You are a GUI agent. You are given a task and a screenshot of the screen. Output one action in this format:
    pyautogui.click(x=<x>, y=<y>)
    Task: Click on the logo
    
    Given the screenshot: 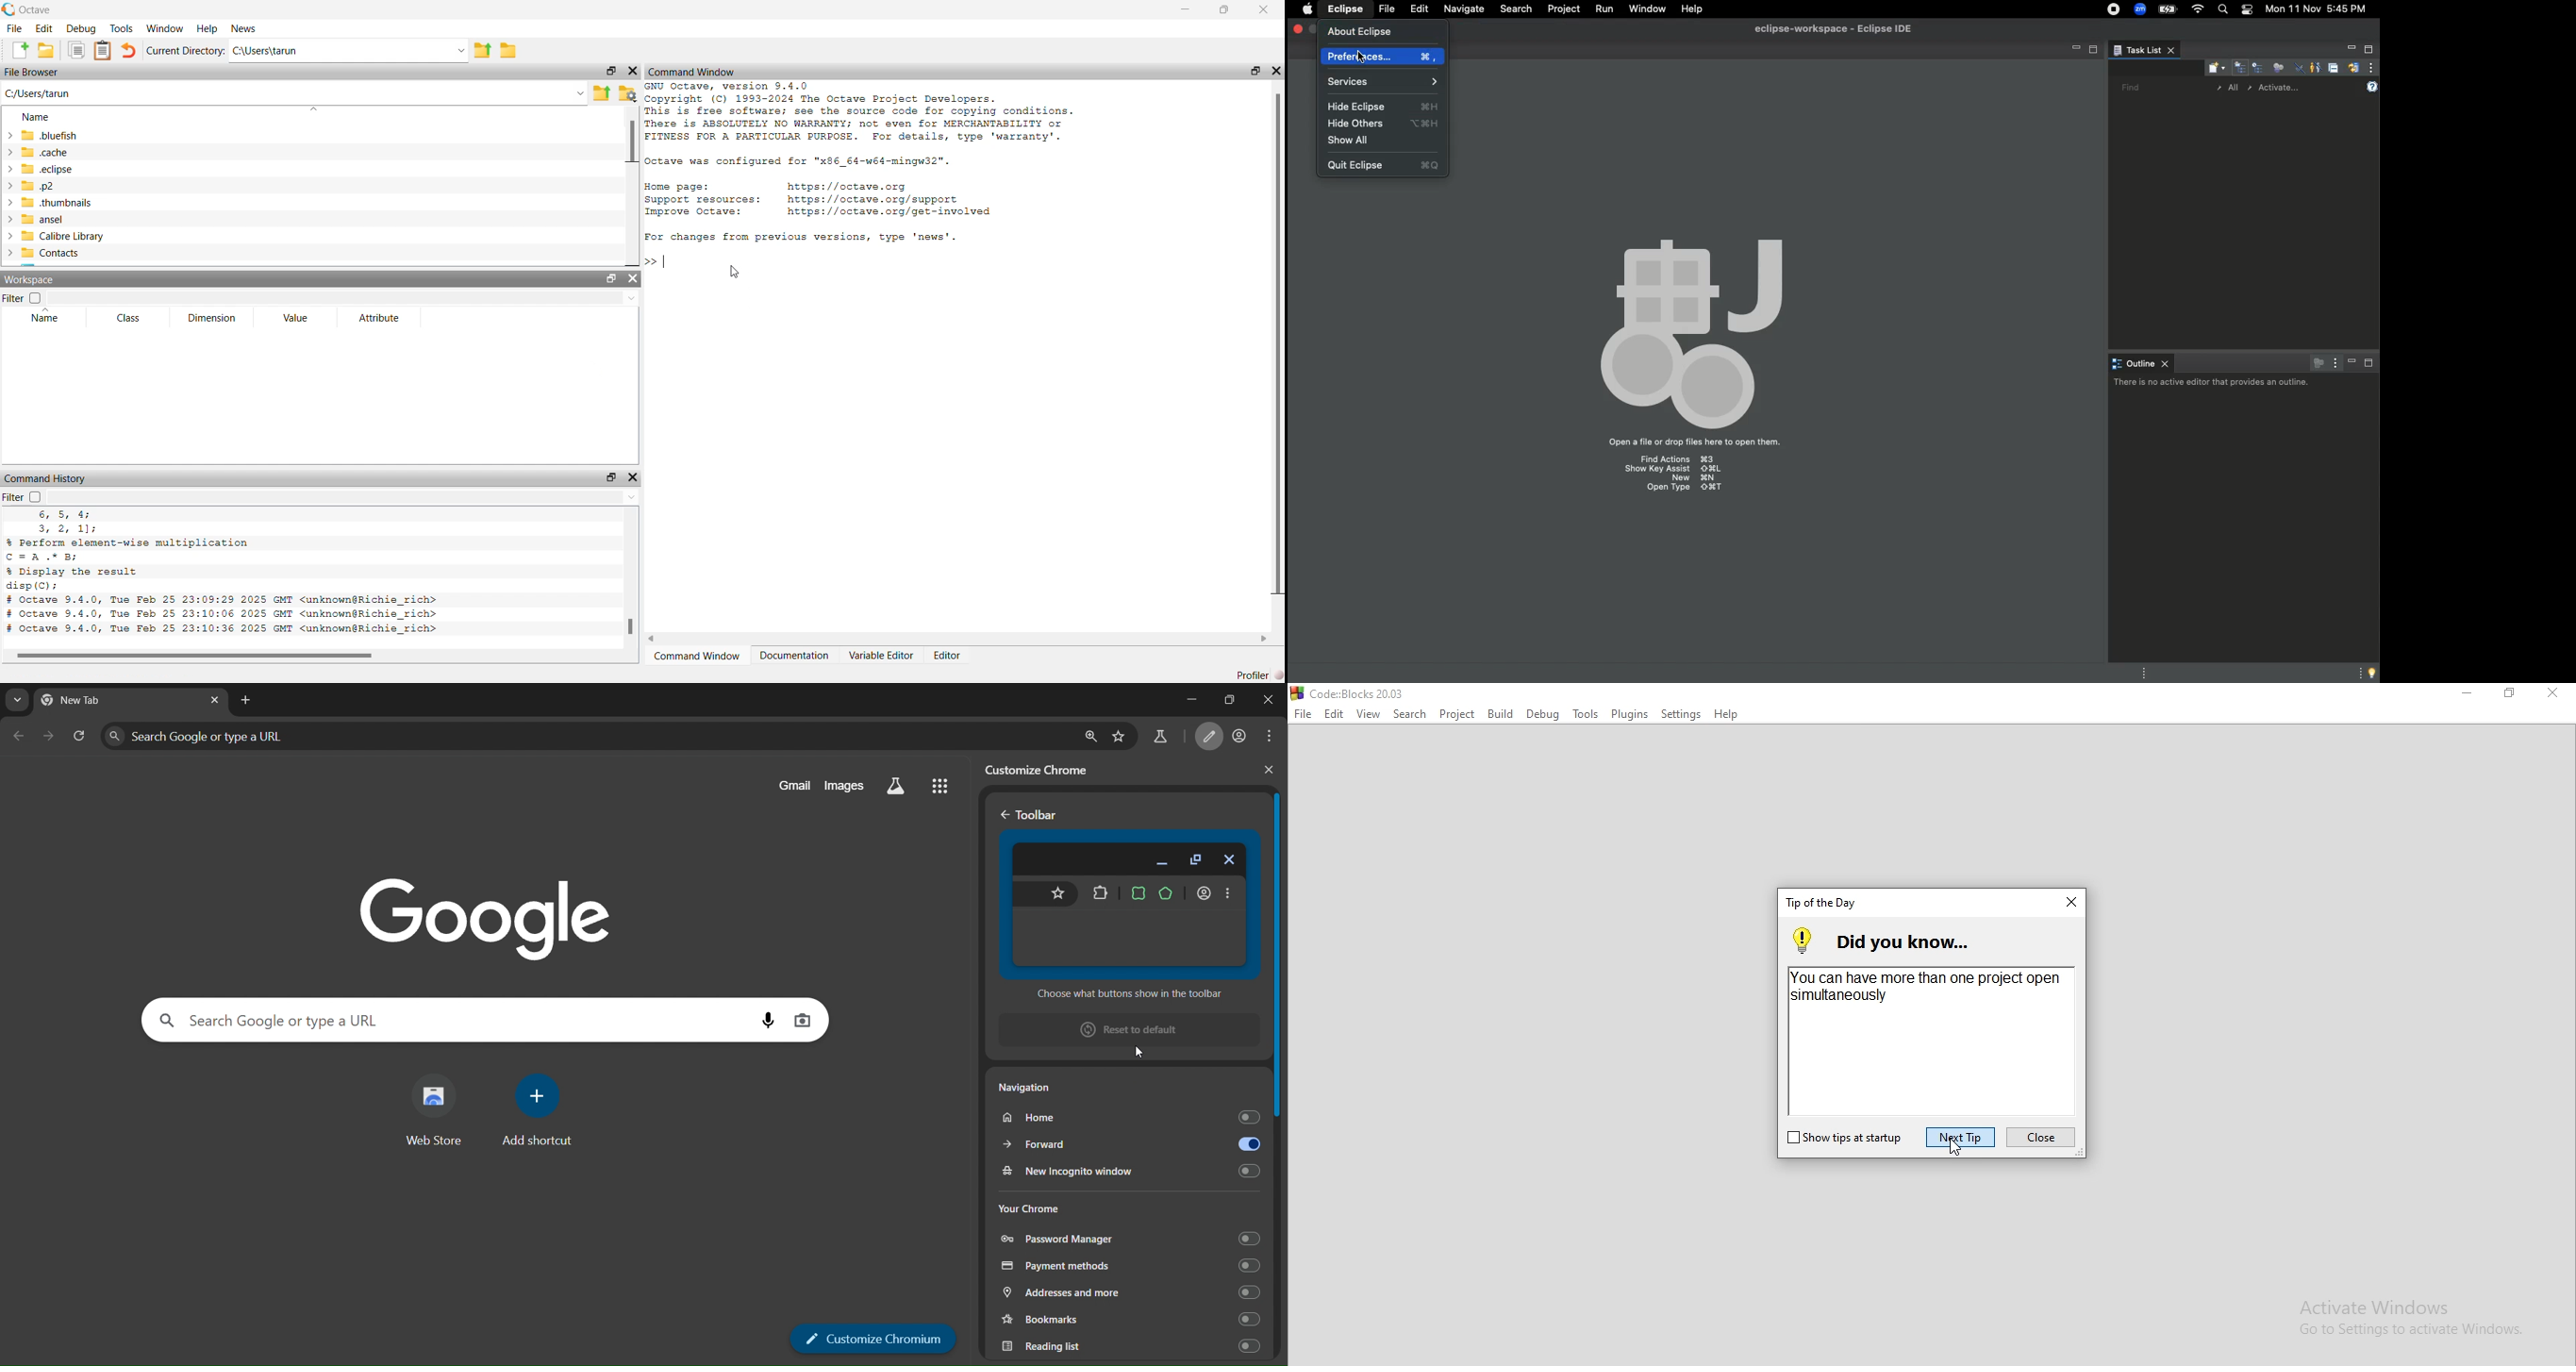 What is the action you would take?
    pyautogui.click(x=1348, y=691)
    